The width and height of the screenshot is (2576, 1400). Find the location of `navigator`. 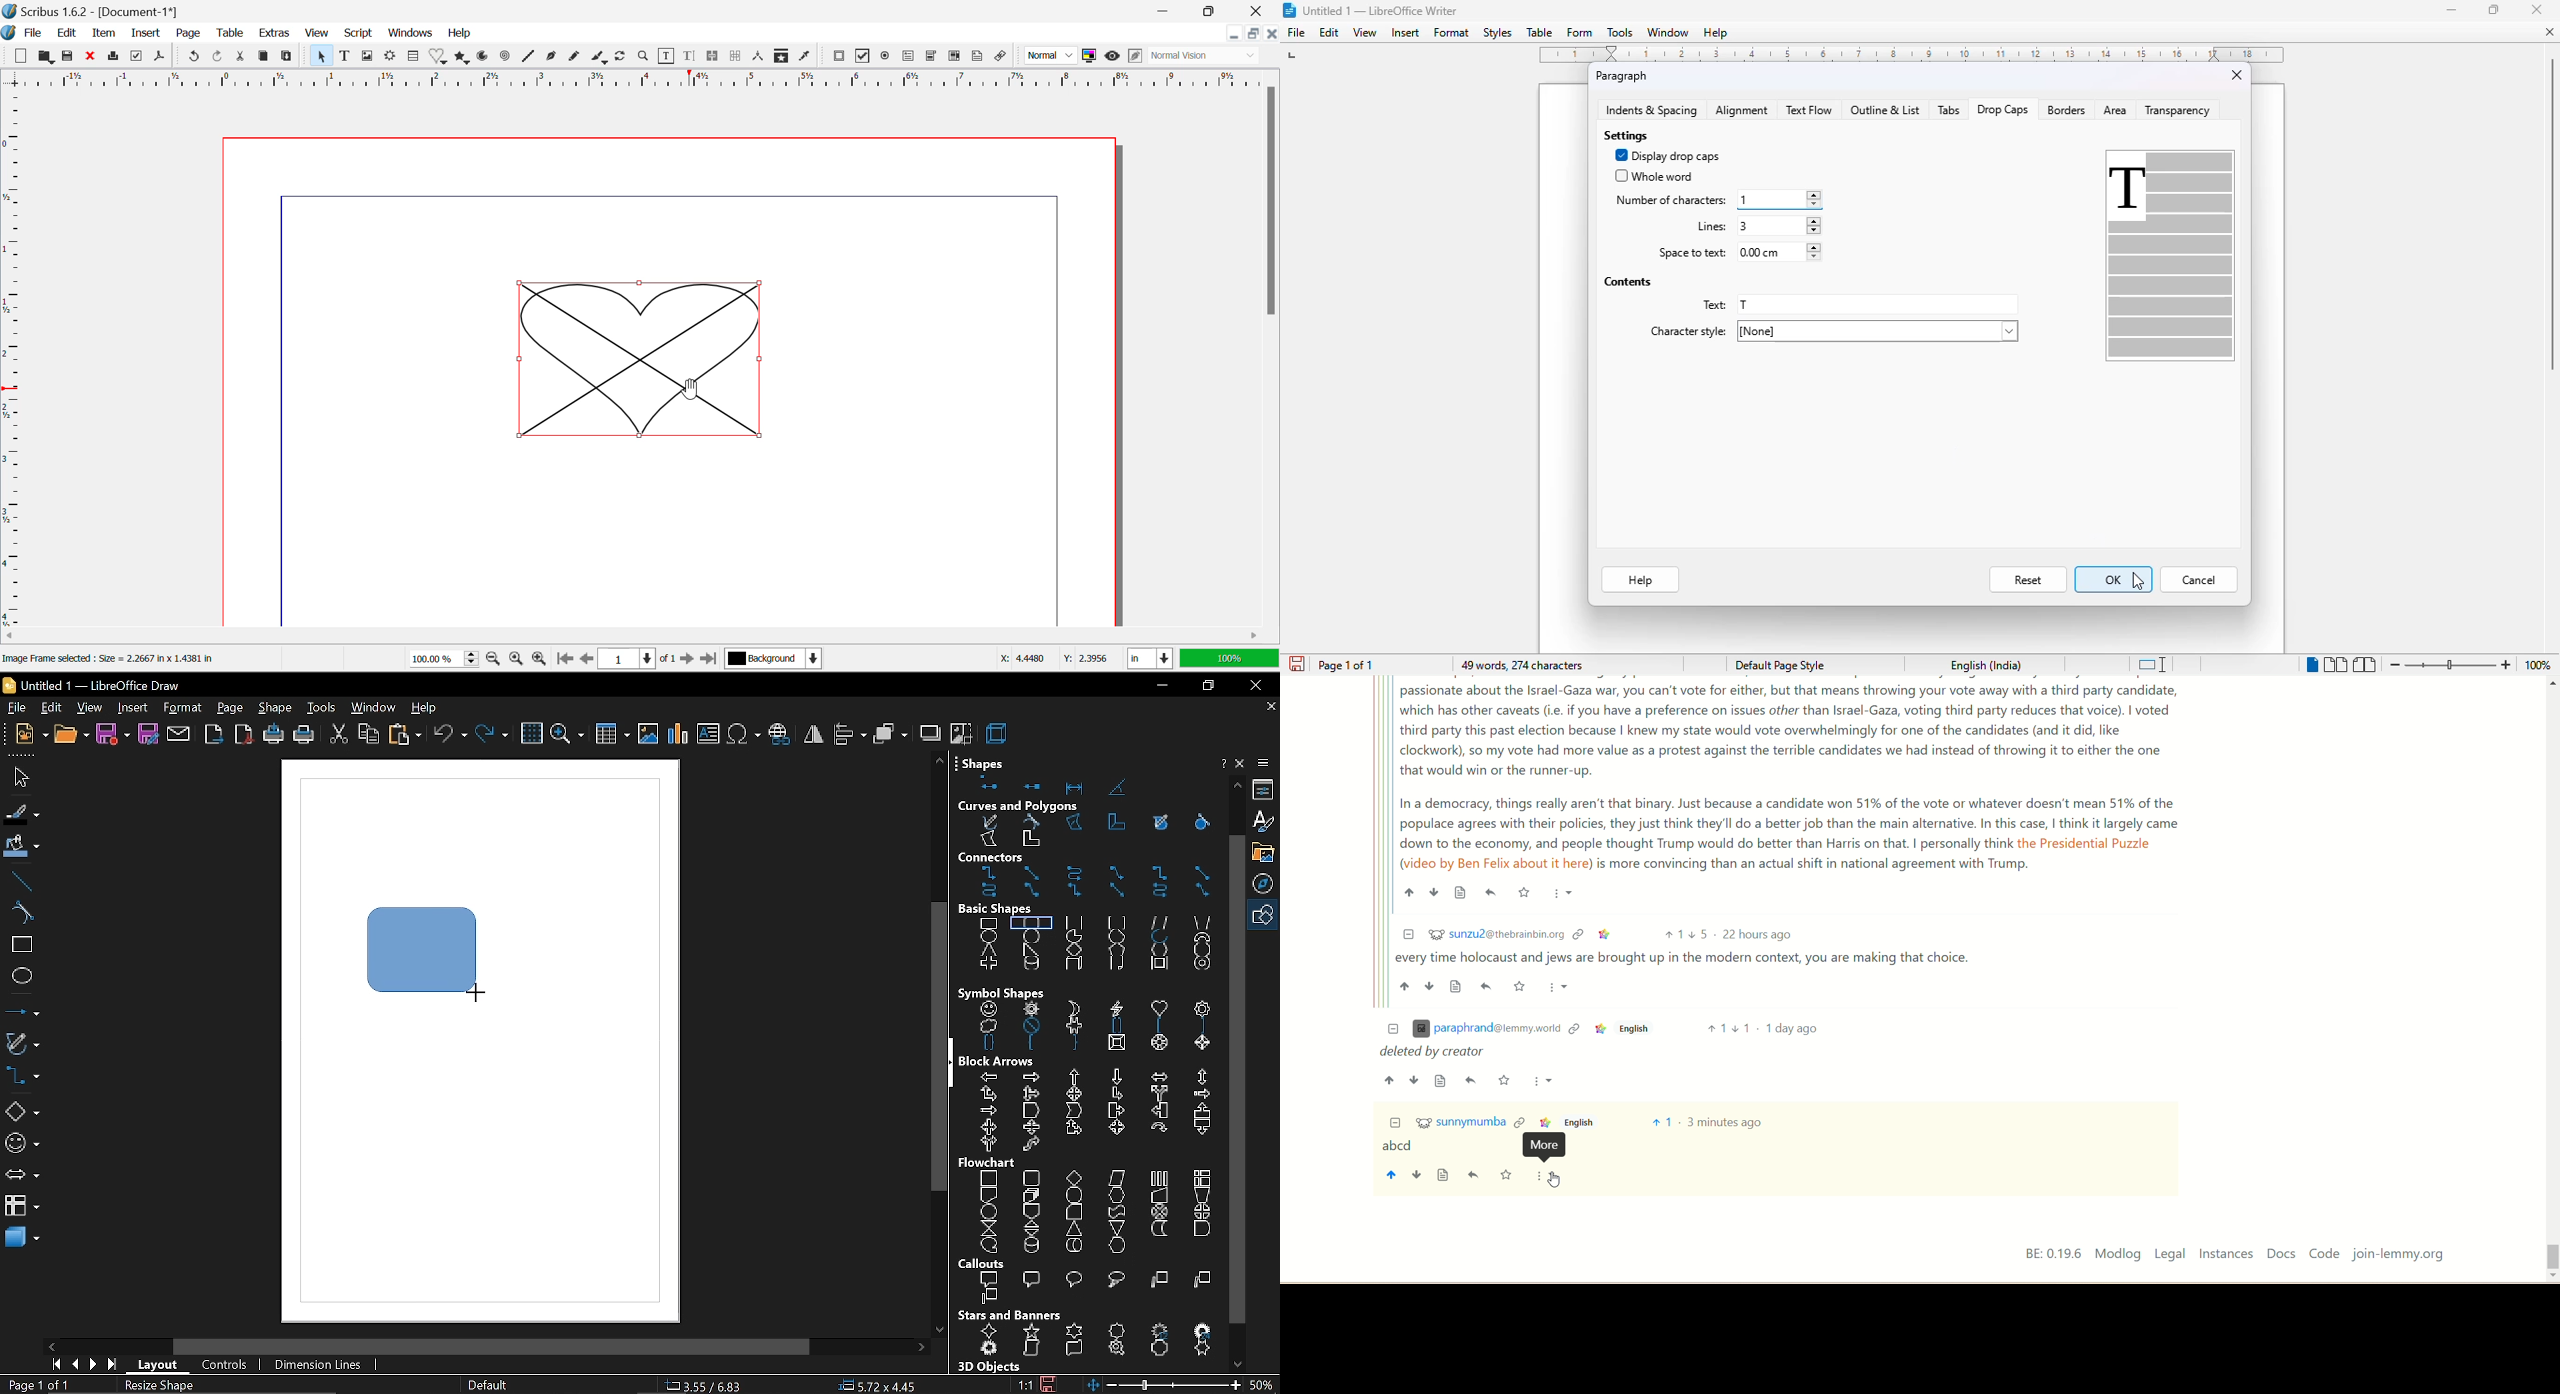

navigator is located at coordinates (1266, 885).